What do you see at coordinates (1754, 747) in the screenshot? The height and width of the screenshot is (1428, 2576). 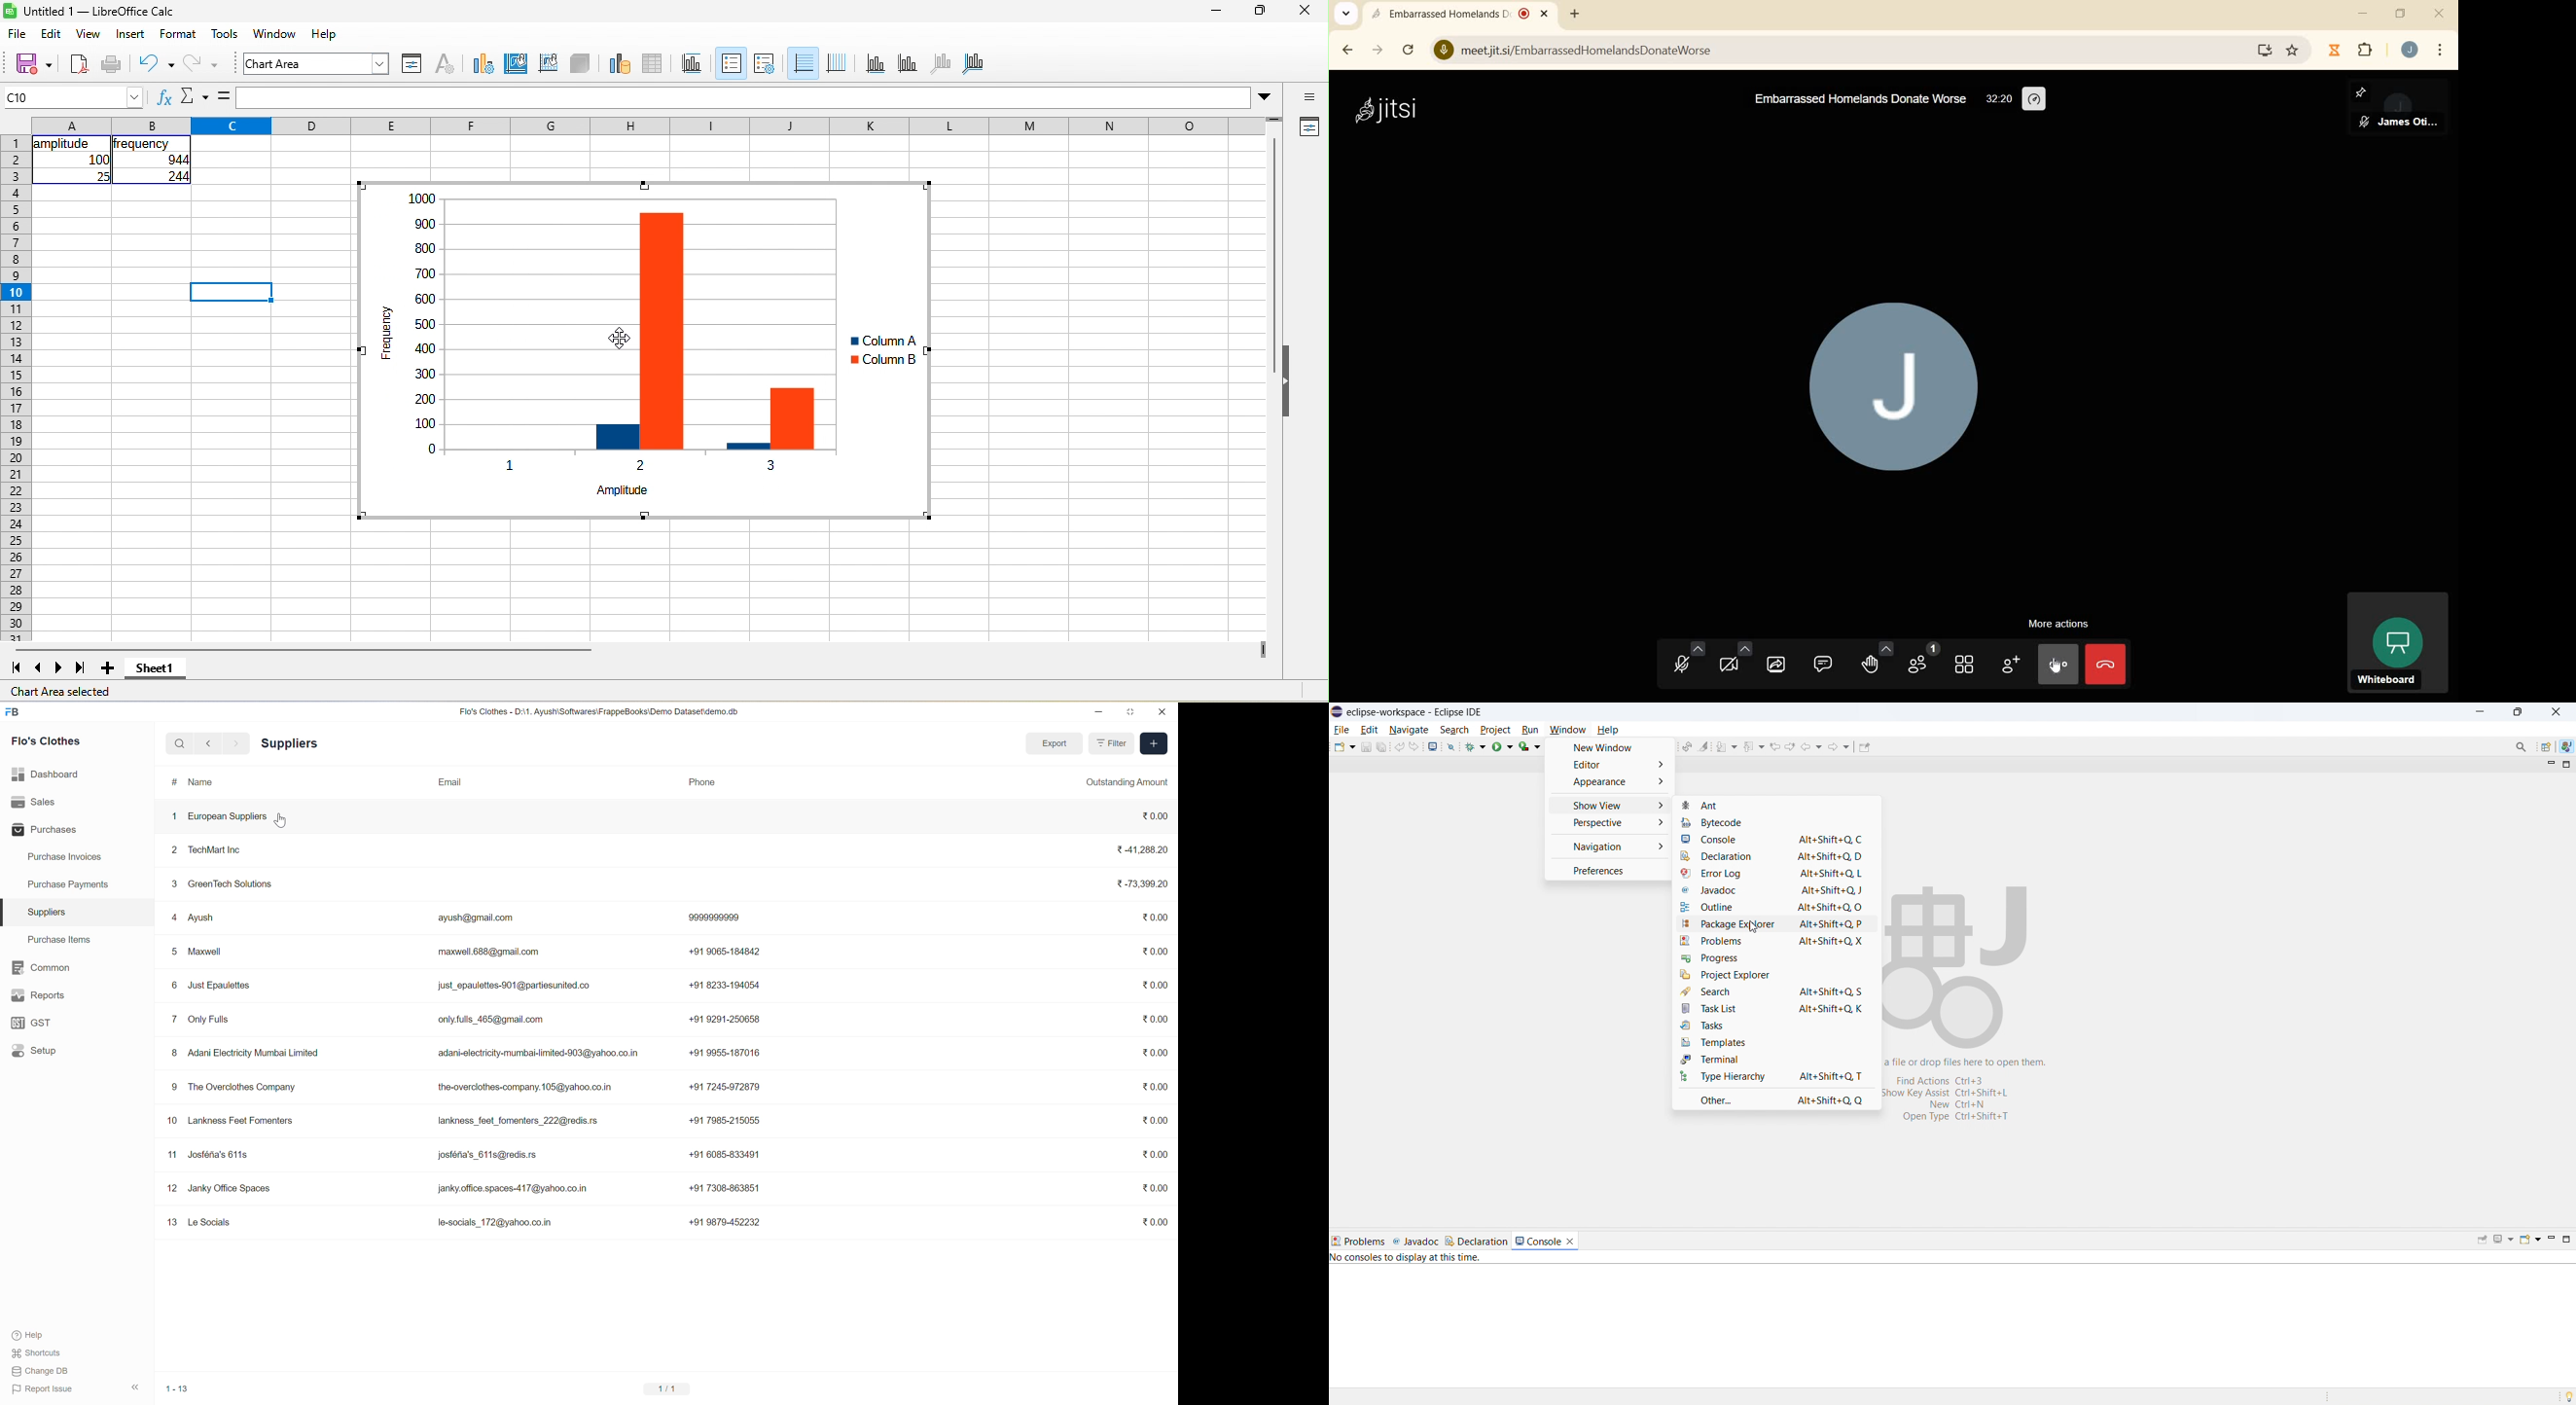 I see `previous annotation ` at bounding box center [1754, 747].